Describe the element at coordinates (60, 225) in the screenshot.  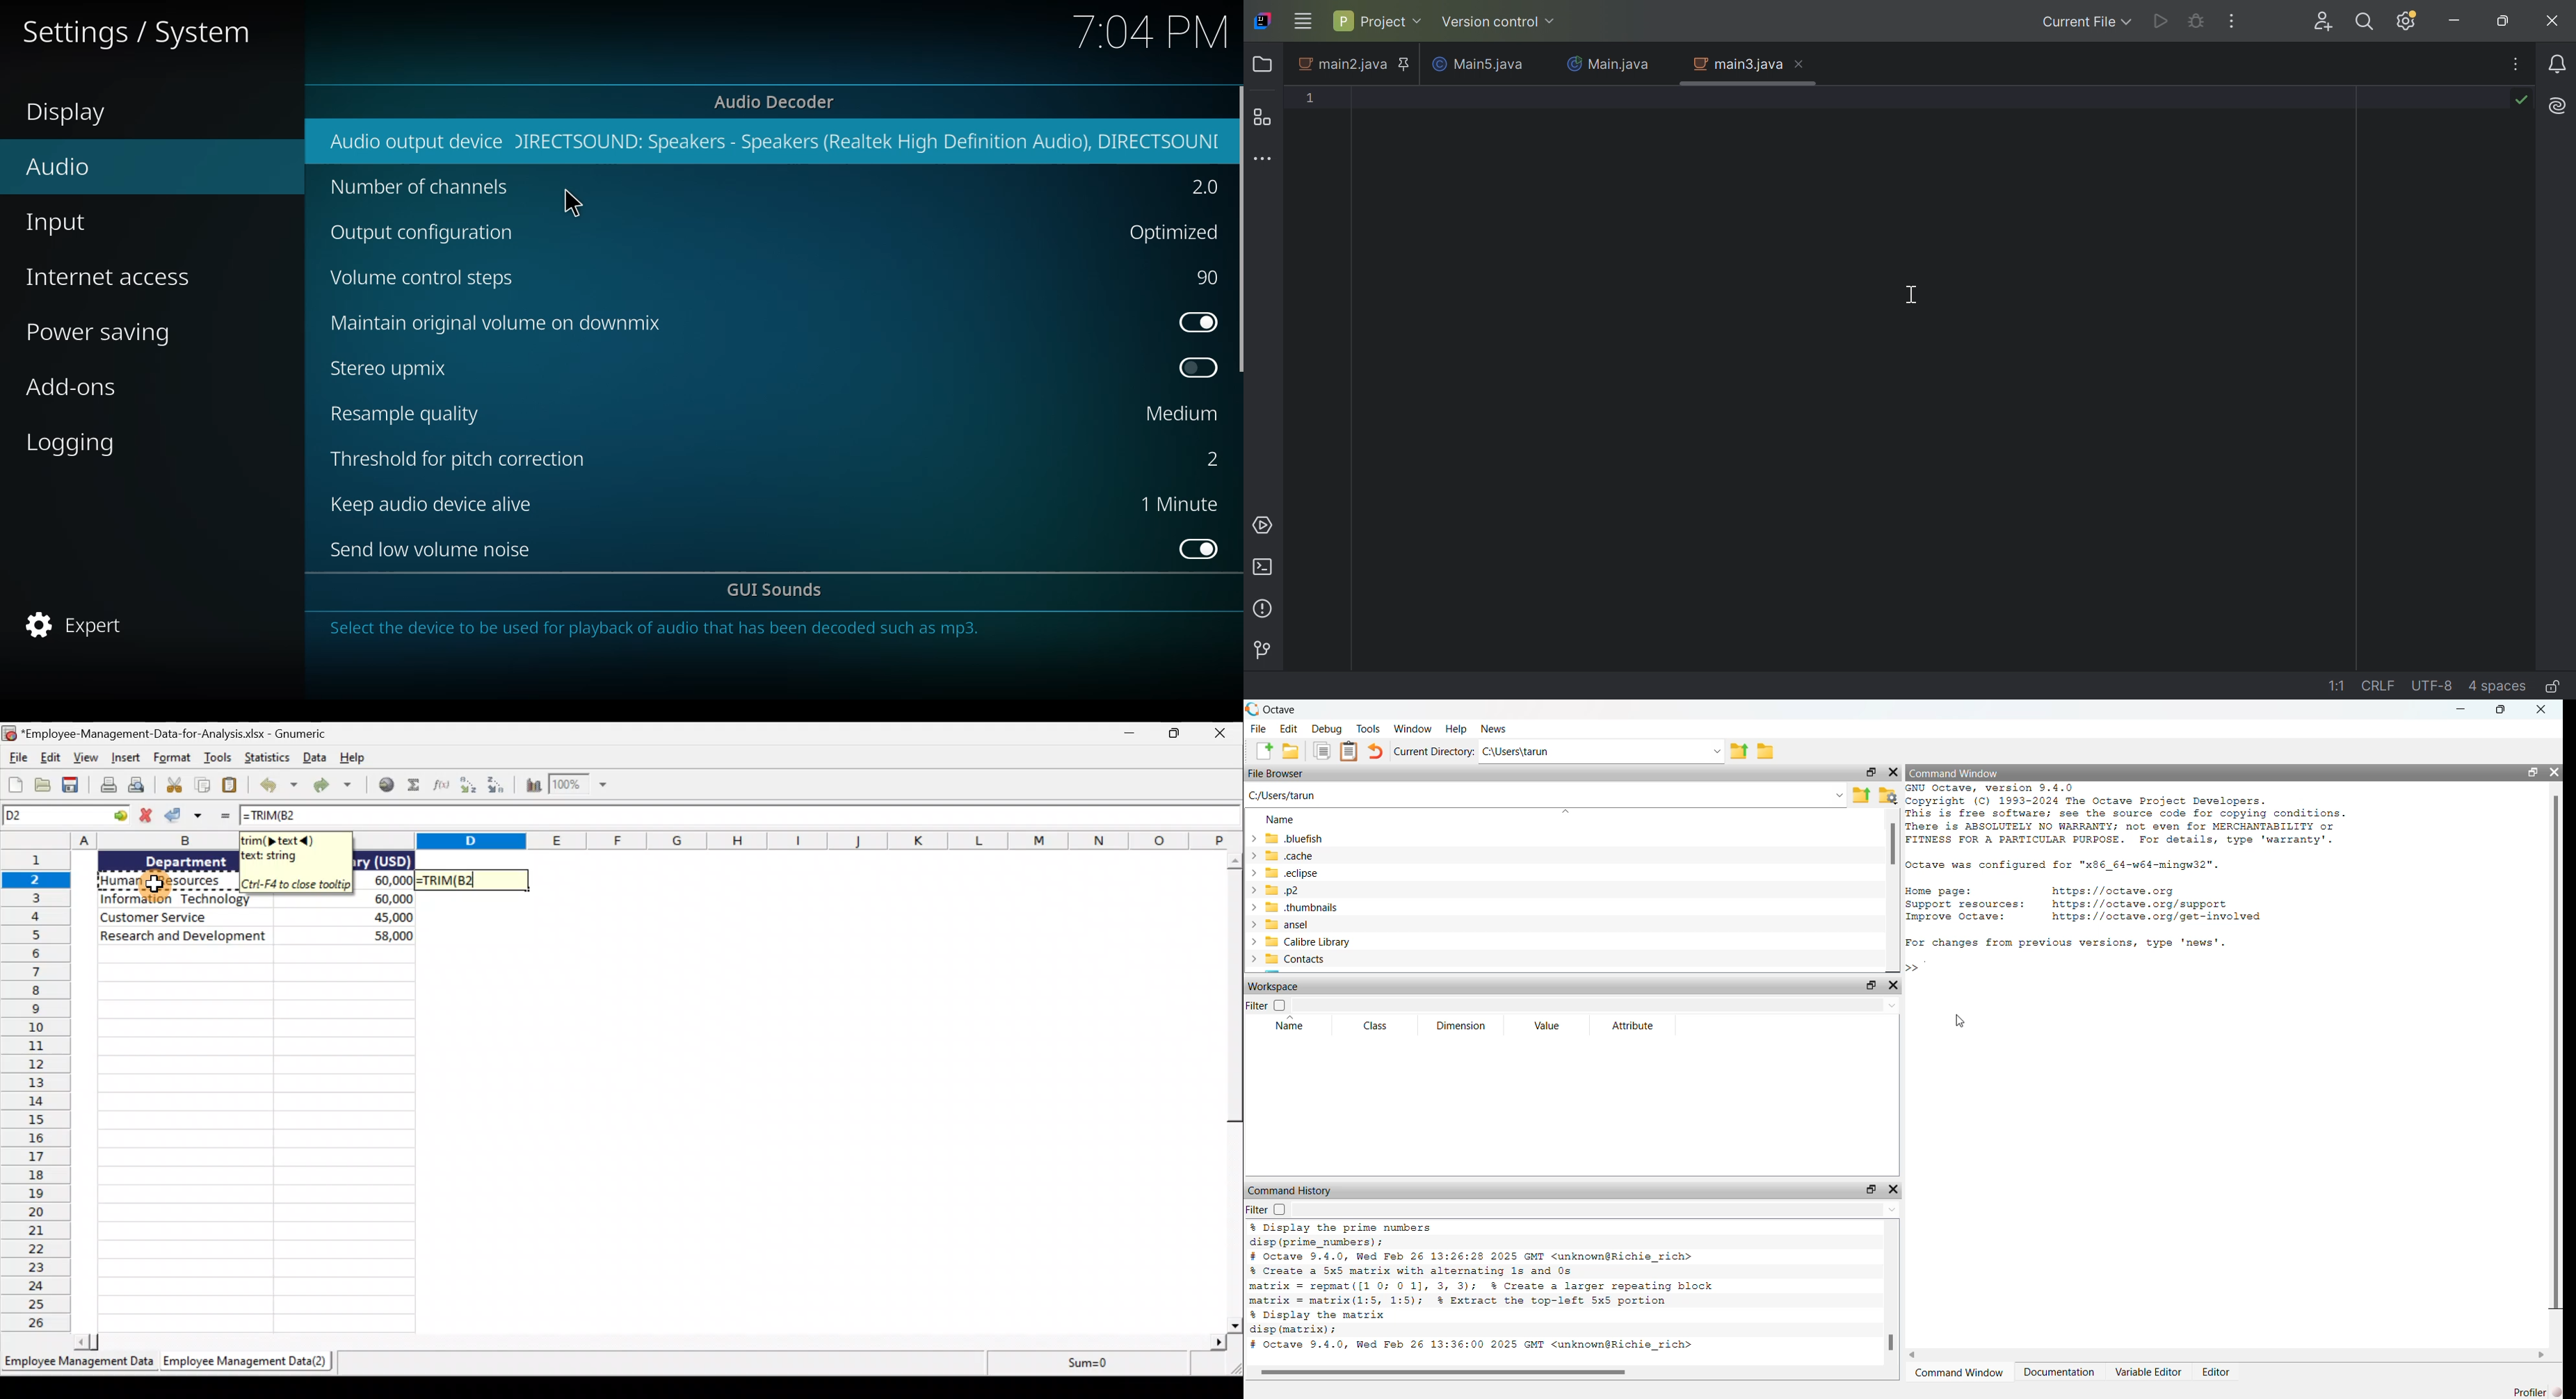
I see `input` at that location.